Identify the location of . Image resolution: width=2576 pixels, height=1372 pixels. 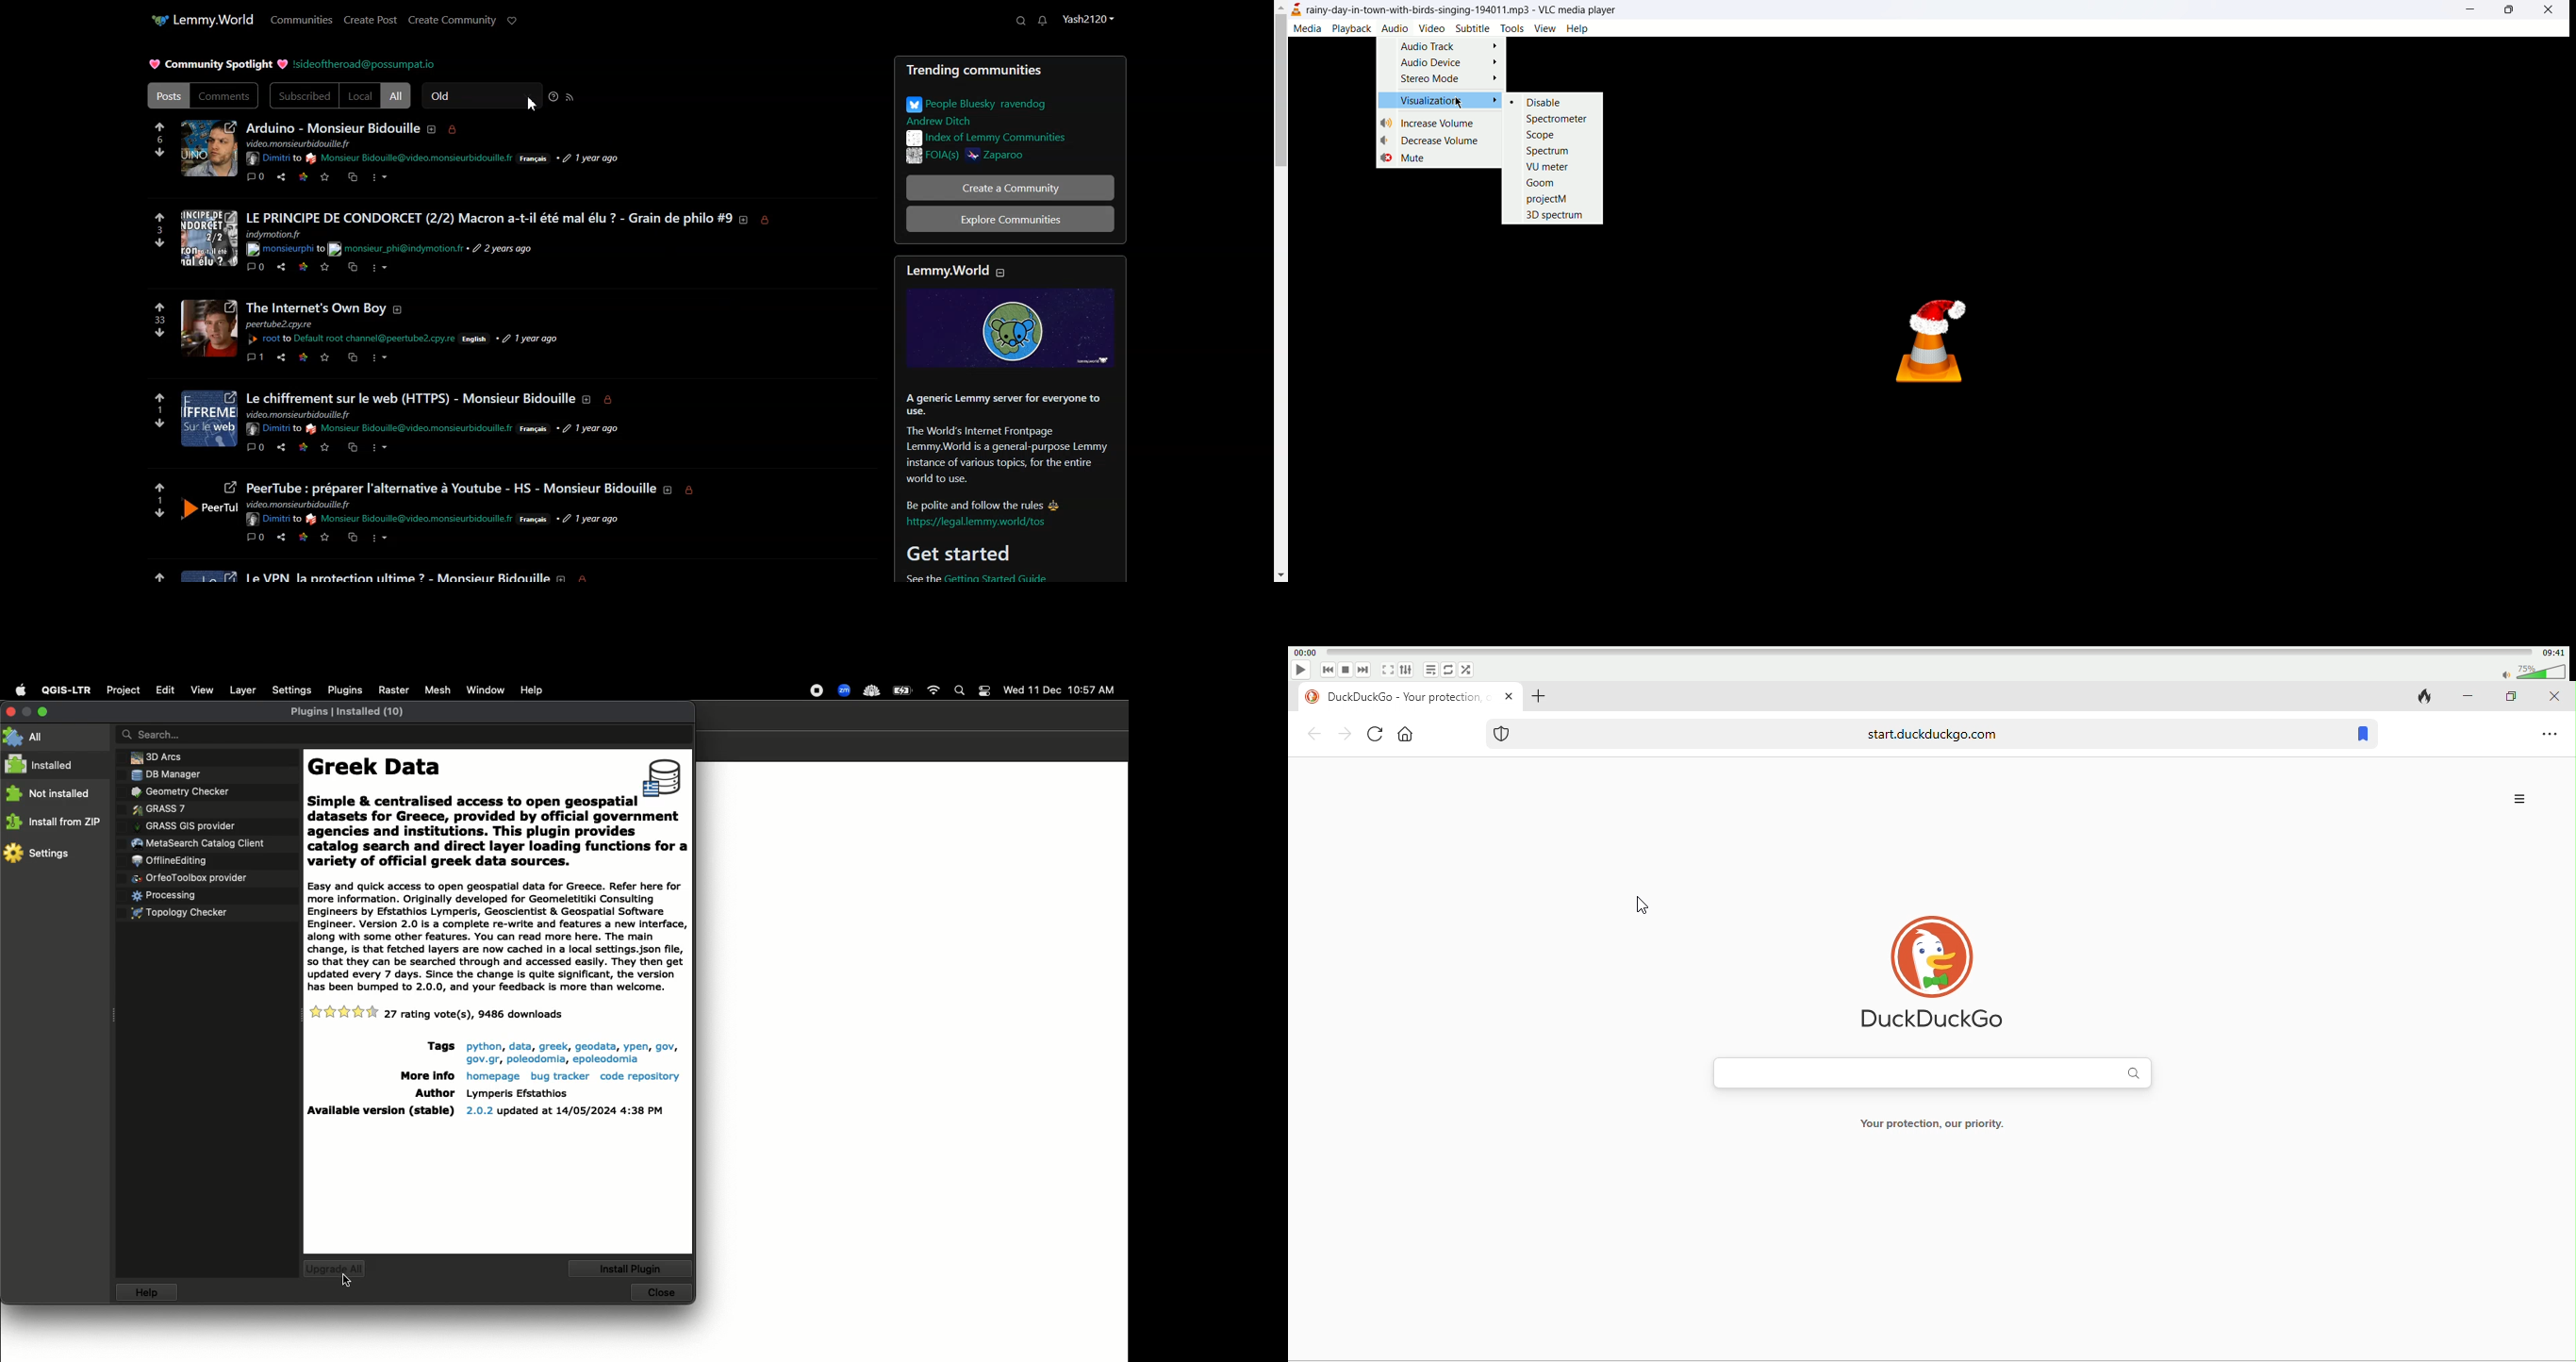
(502, 250).